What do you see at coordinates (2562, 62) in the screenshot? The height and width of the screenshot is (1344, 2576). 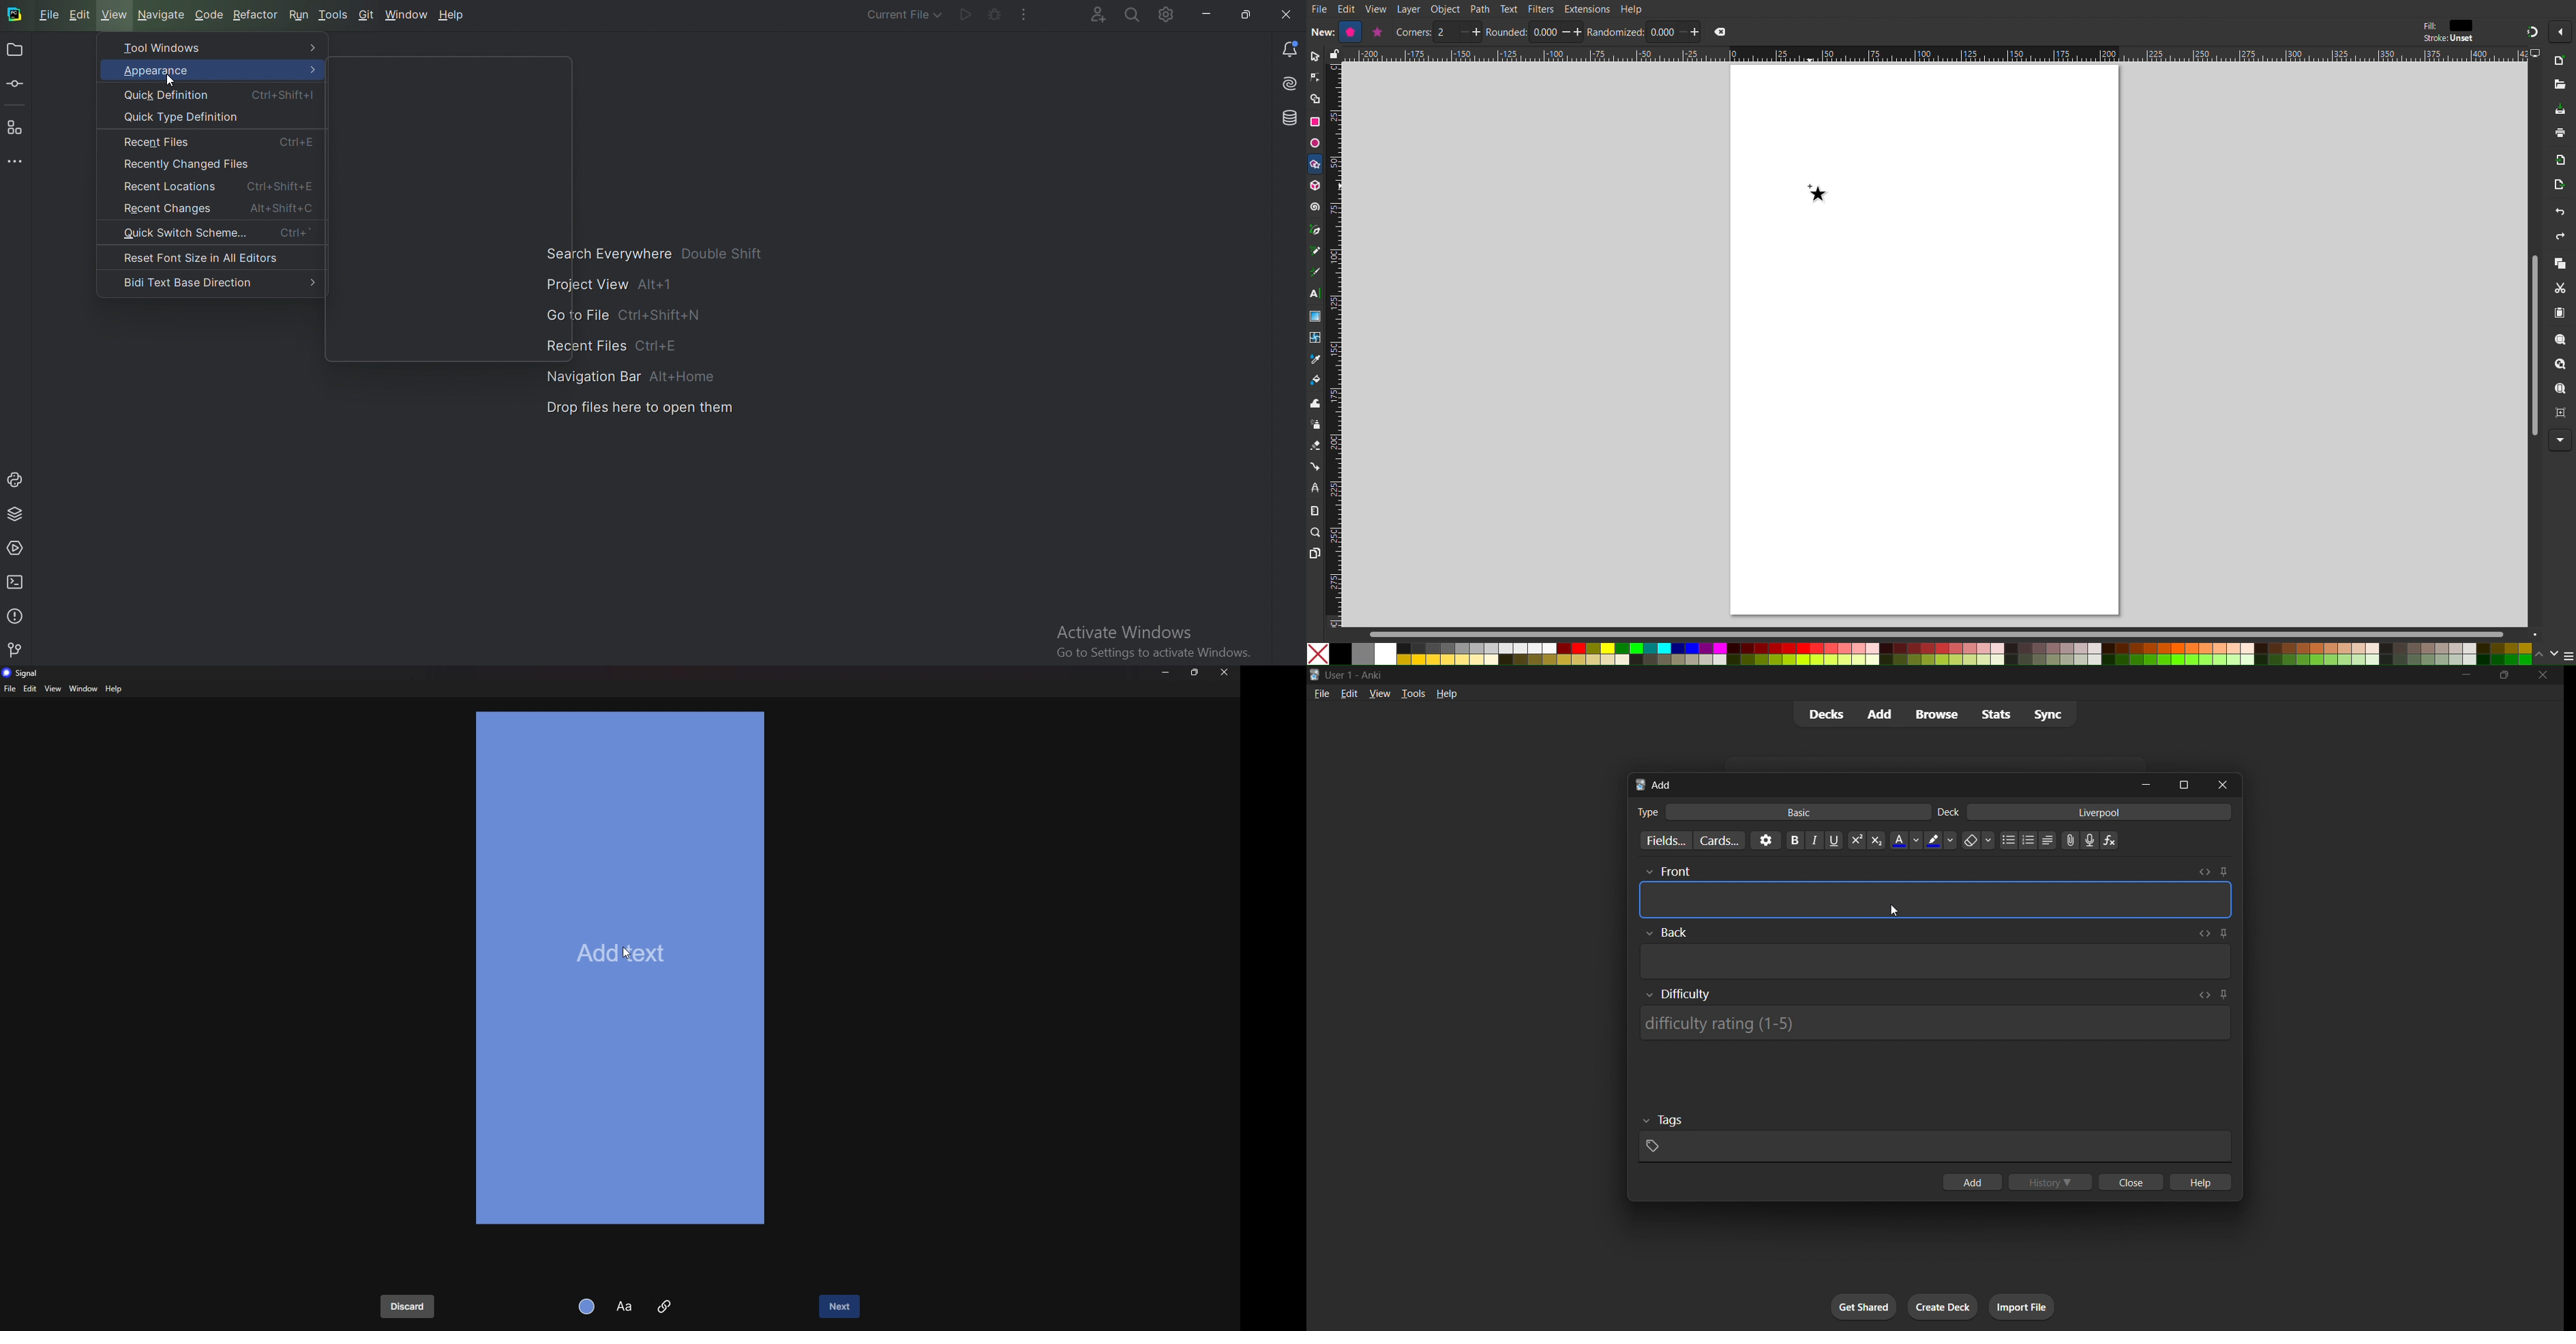 I see `New` at bounding box center [2562, 62].